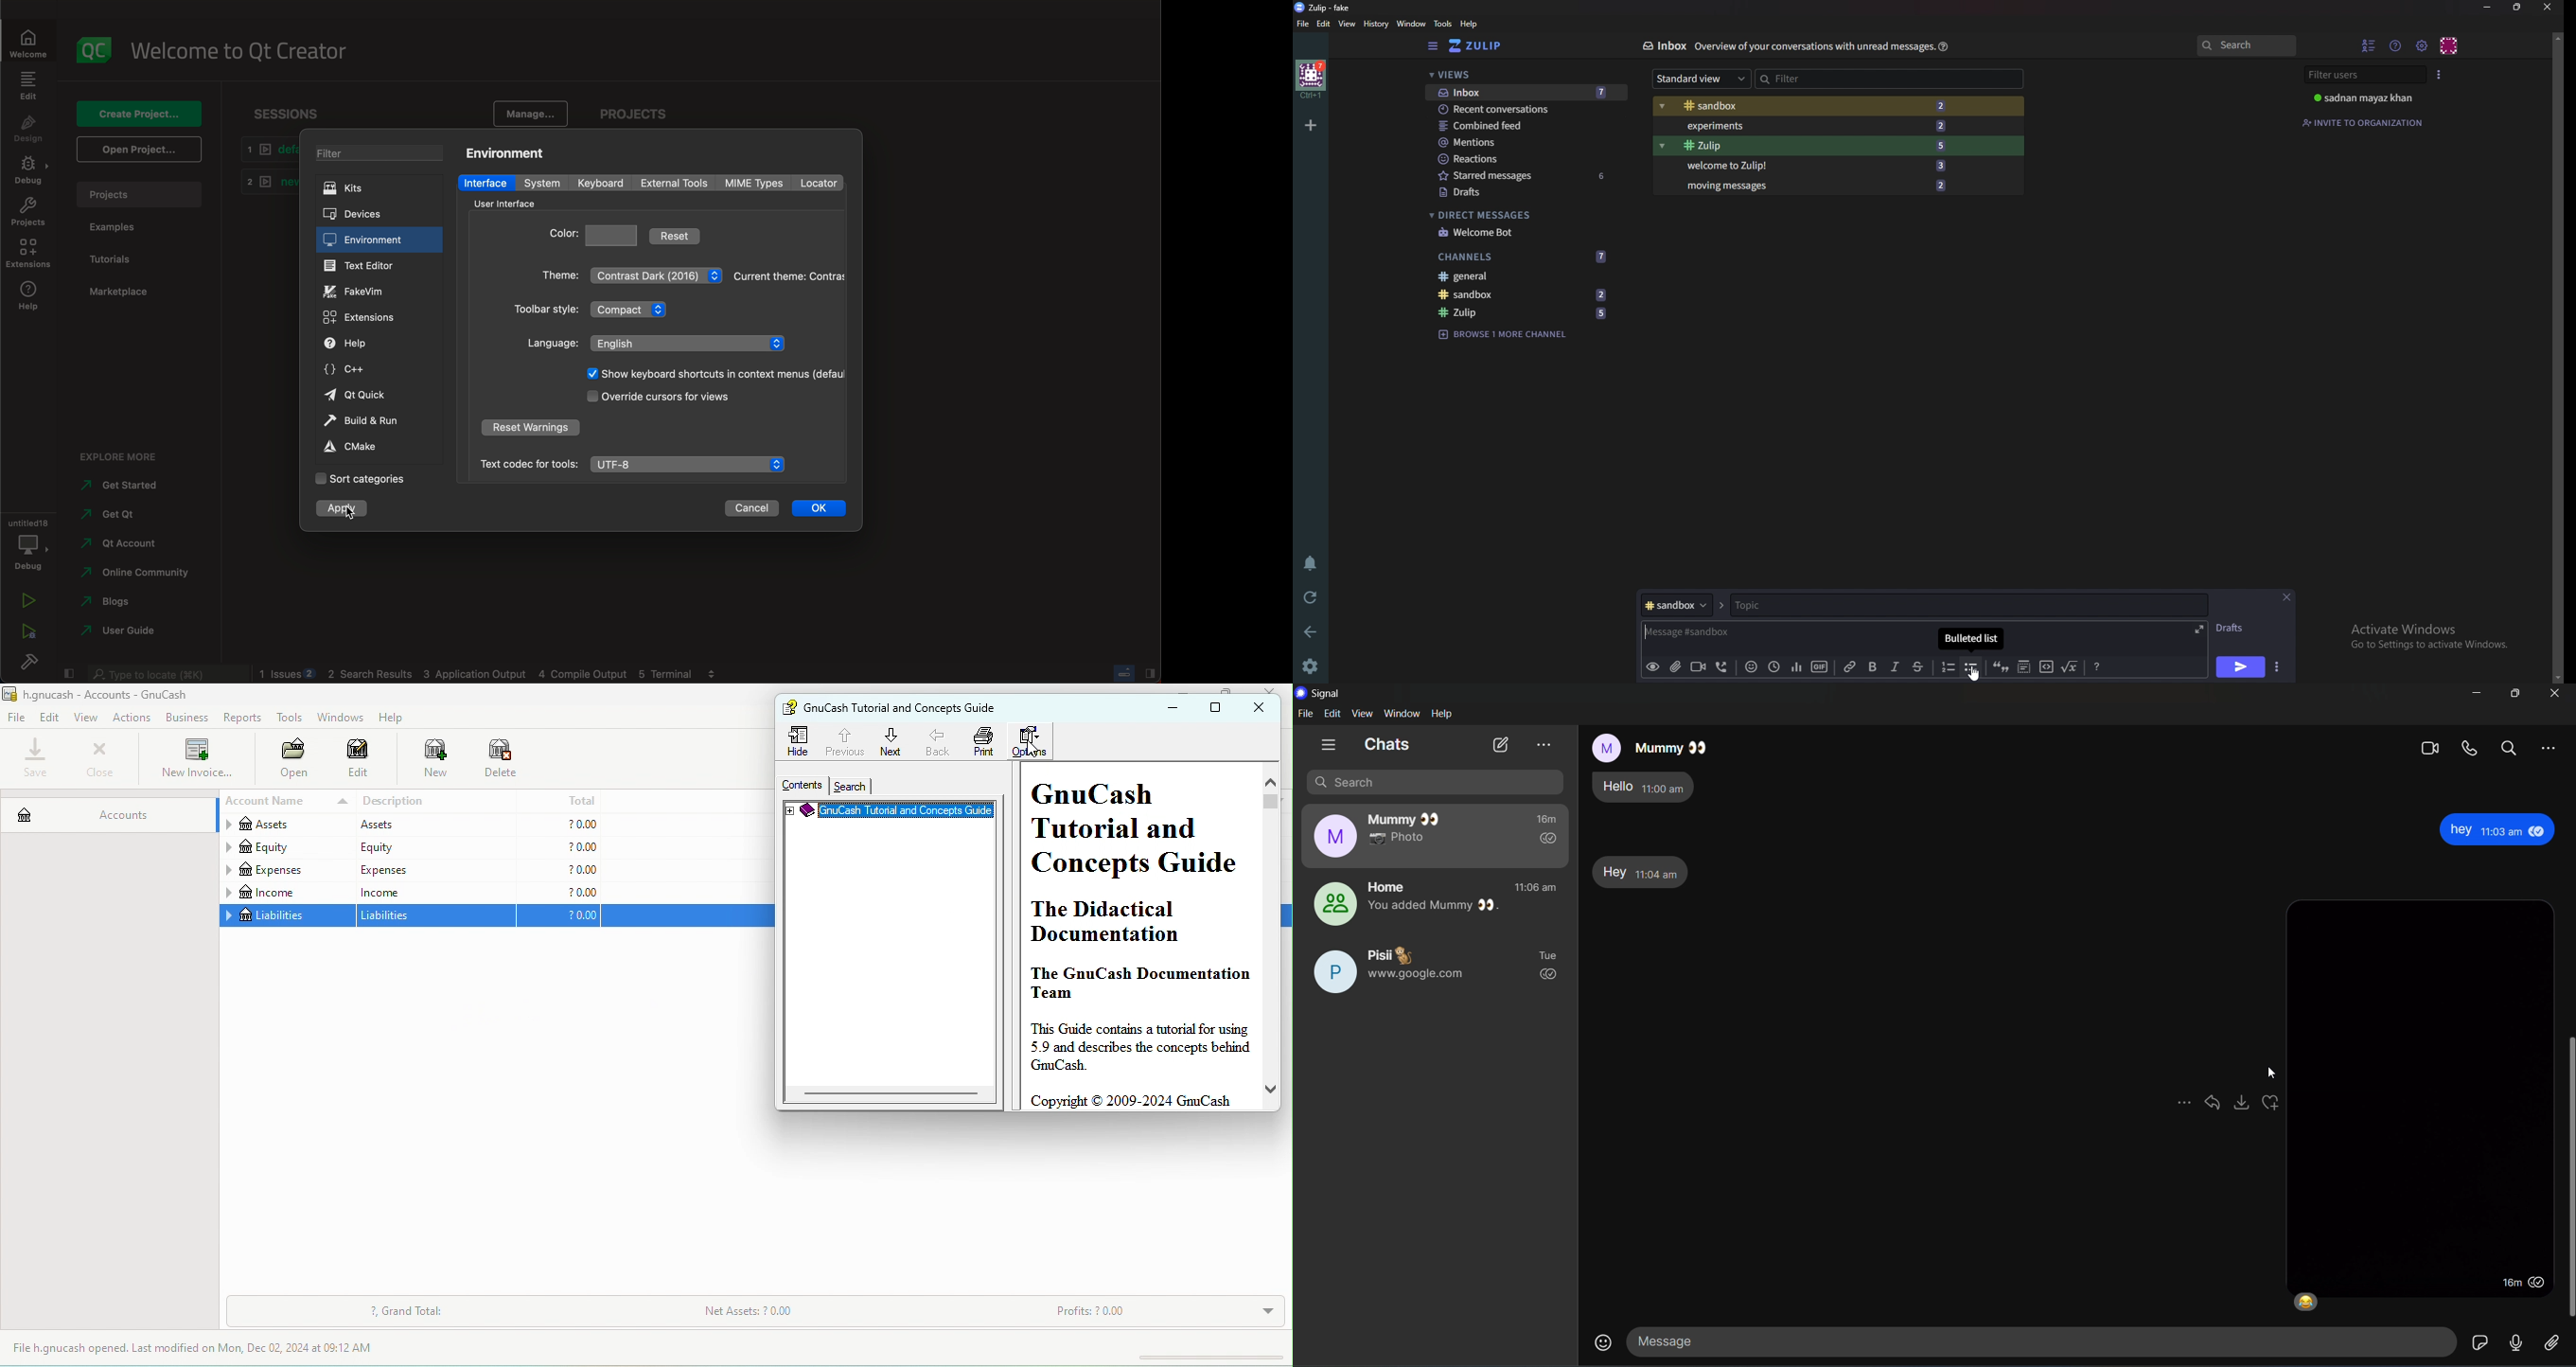 Image resolution: width=2576 pixels, height=1372 pixels. I want to click on theme, so click(632, 273).